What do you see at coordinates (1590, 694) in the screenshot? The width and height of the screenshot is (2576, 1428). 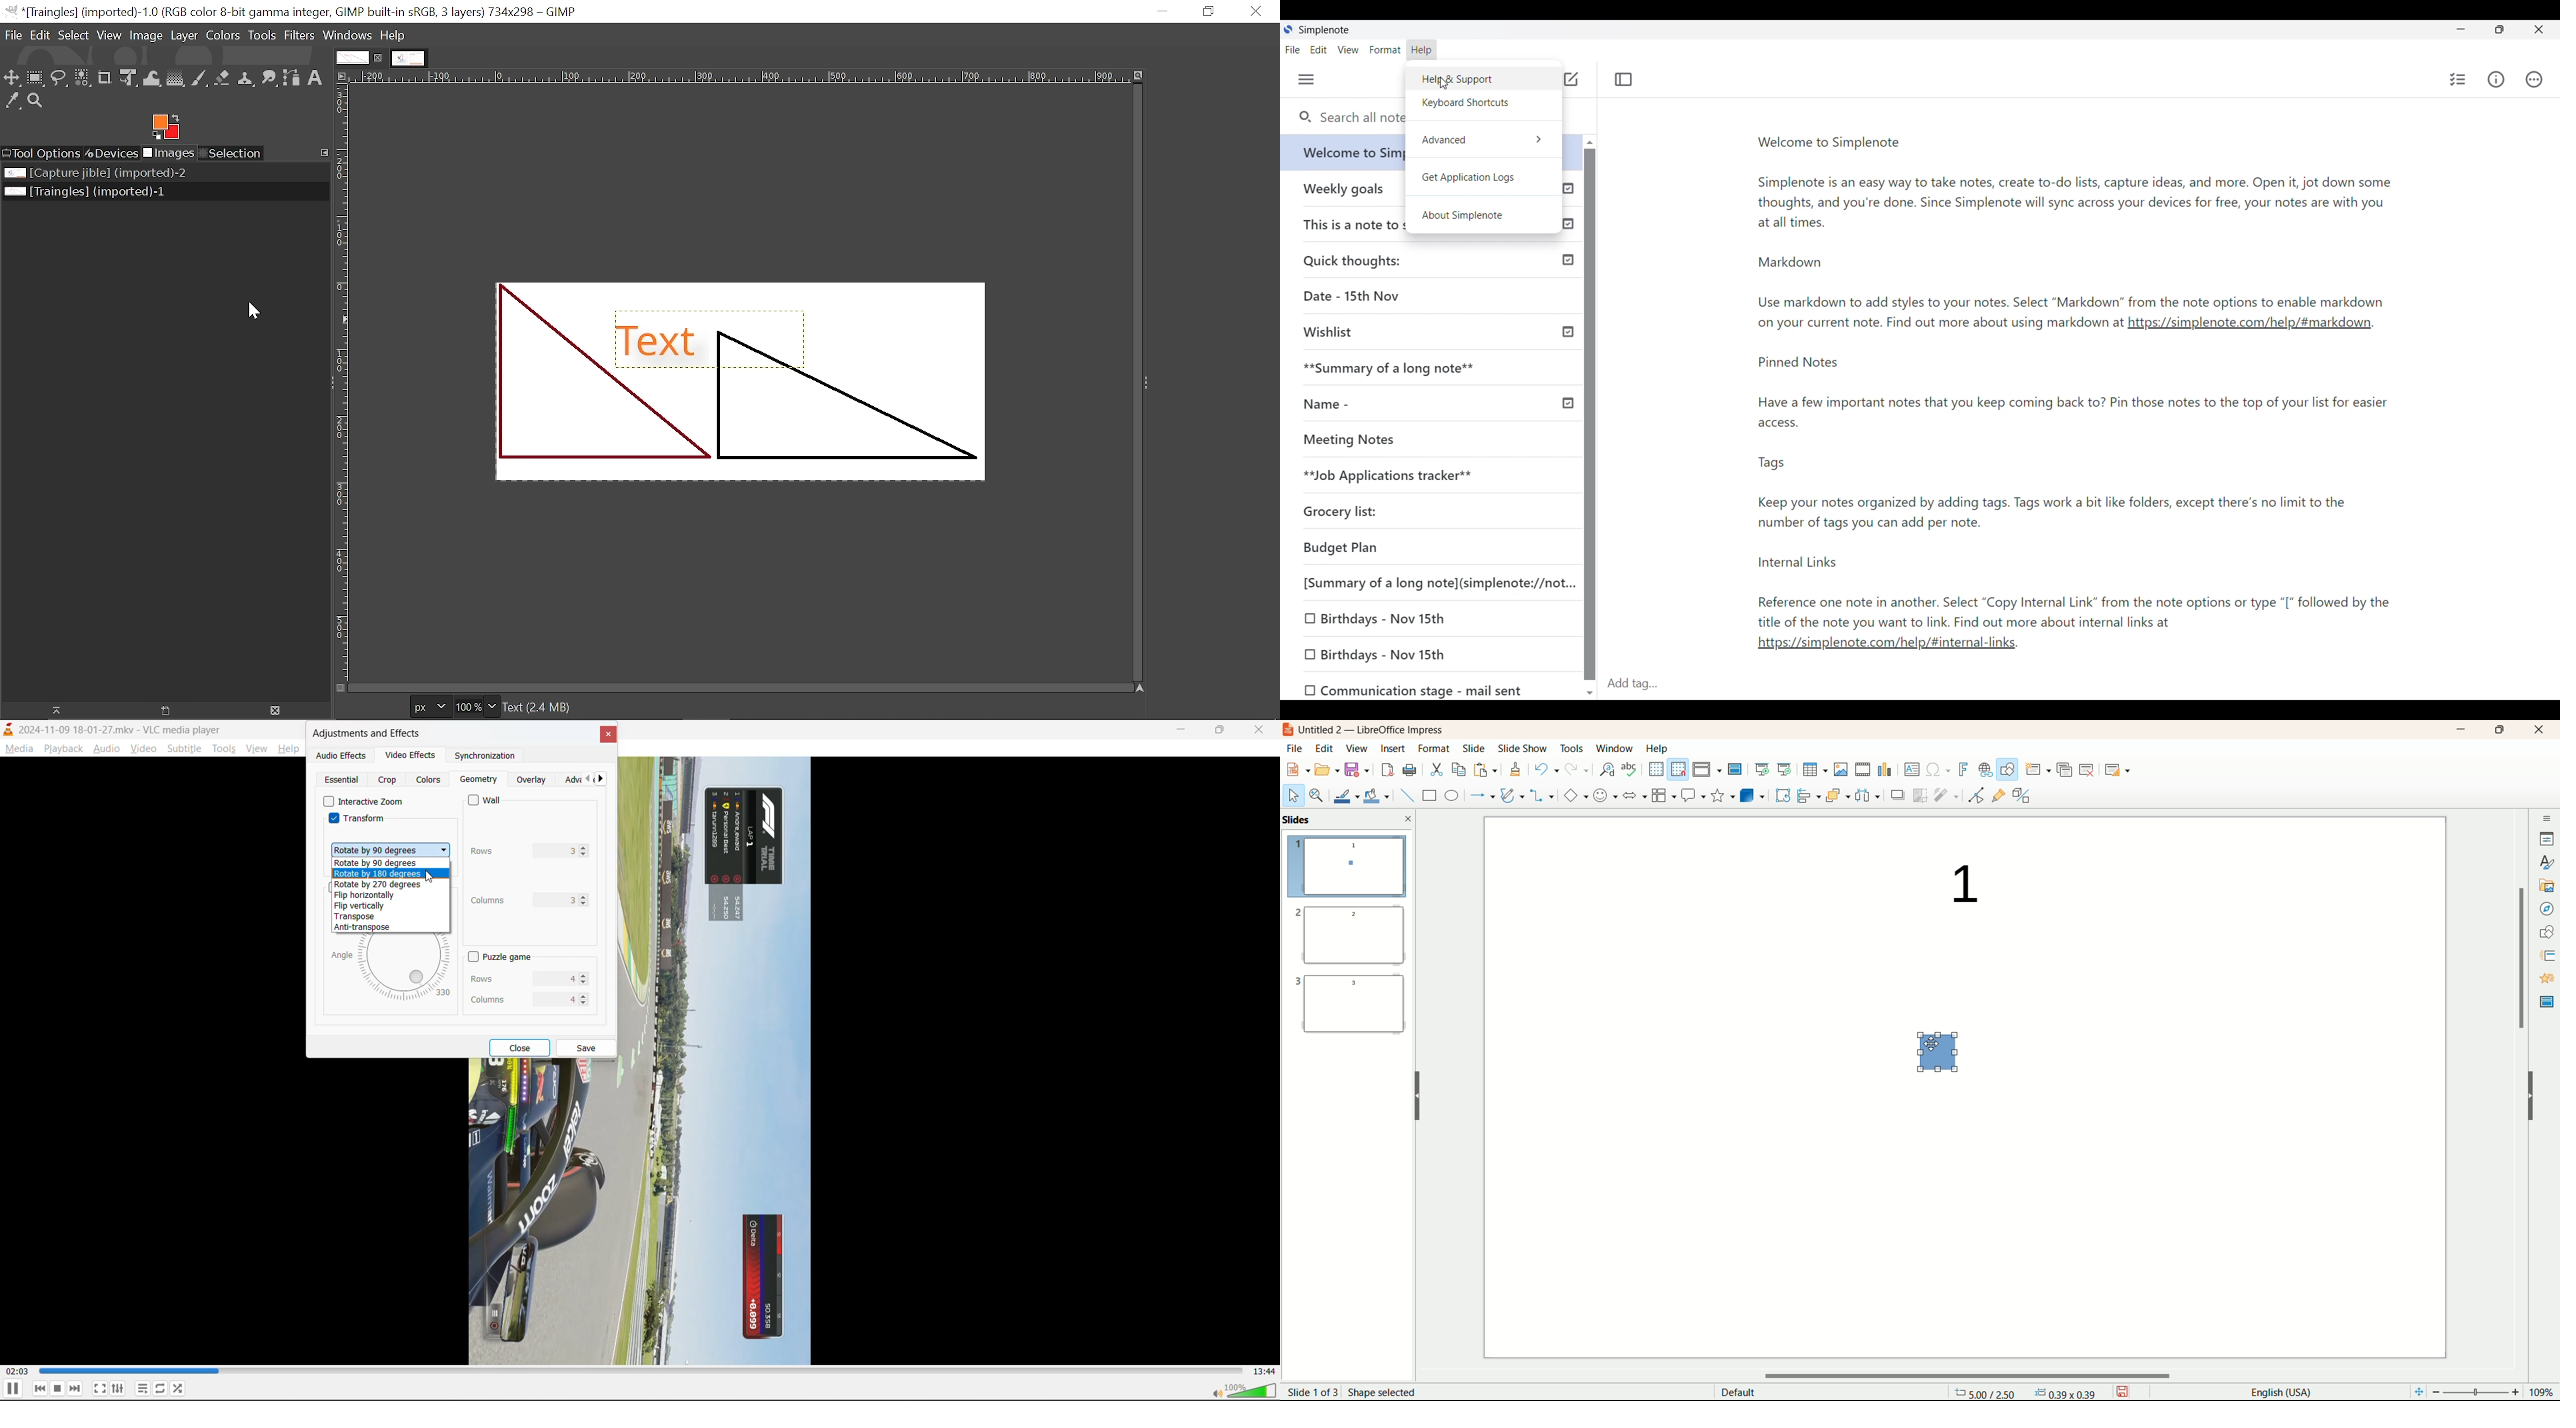 I see `Quick slide to bottom` at bounding box center [1590, 694].